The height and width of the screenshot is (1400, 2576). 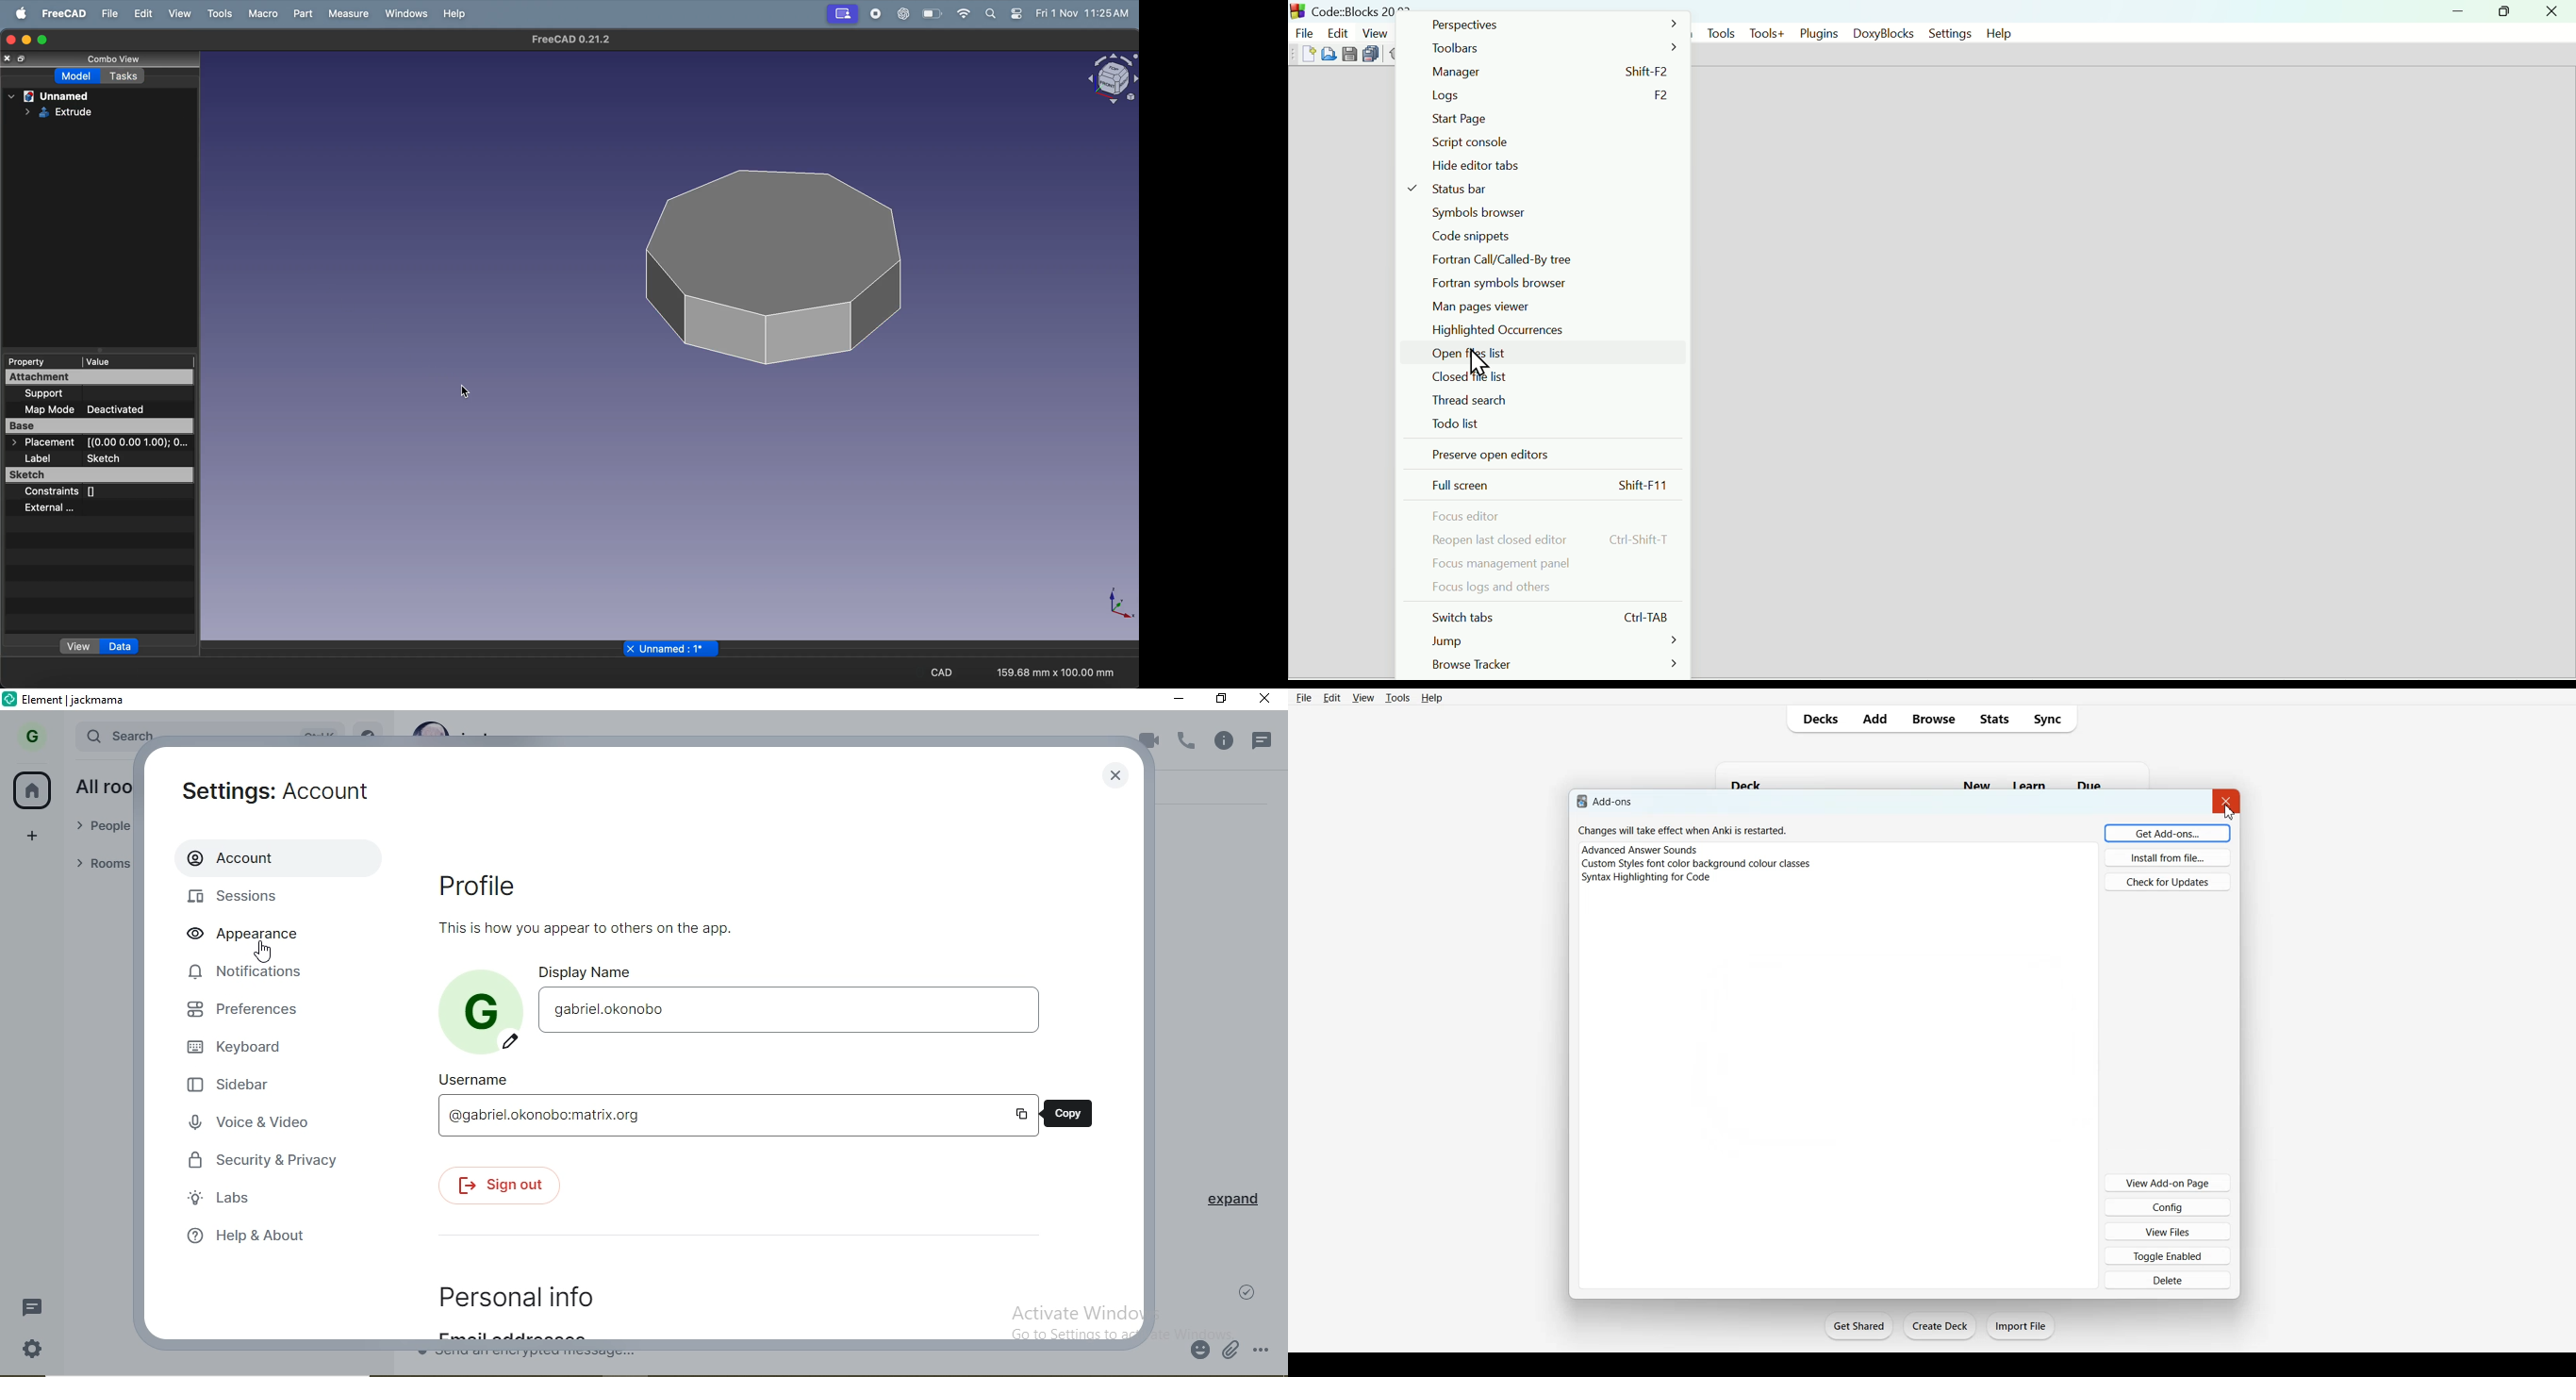 I want to click on Help, so click(x=1431, y=698).